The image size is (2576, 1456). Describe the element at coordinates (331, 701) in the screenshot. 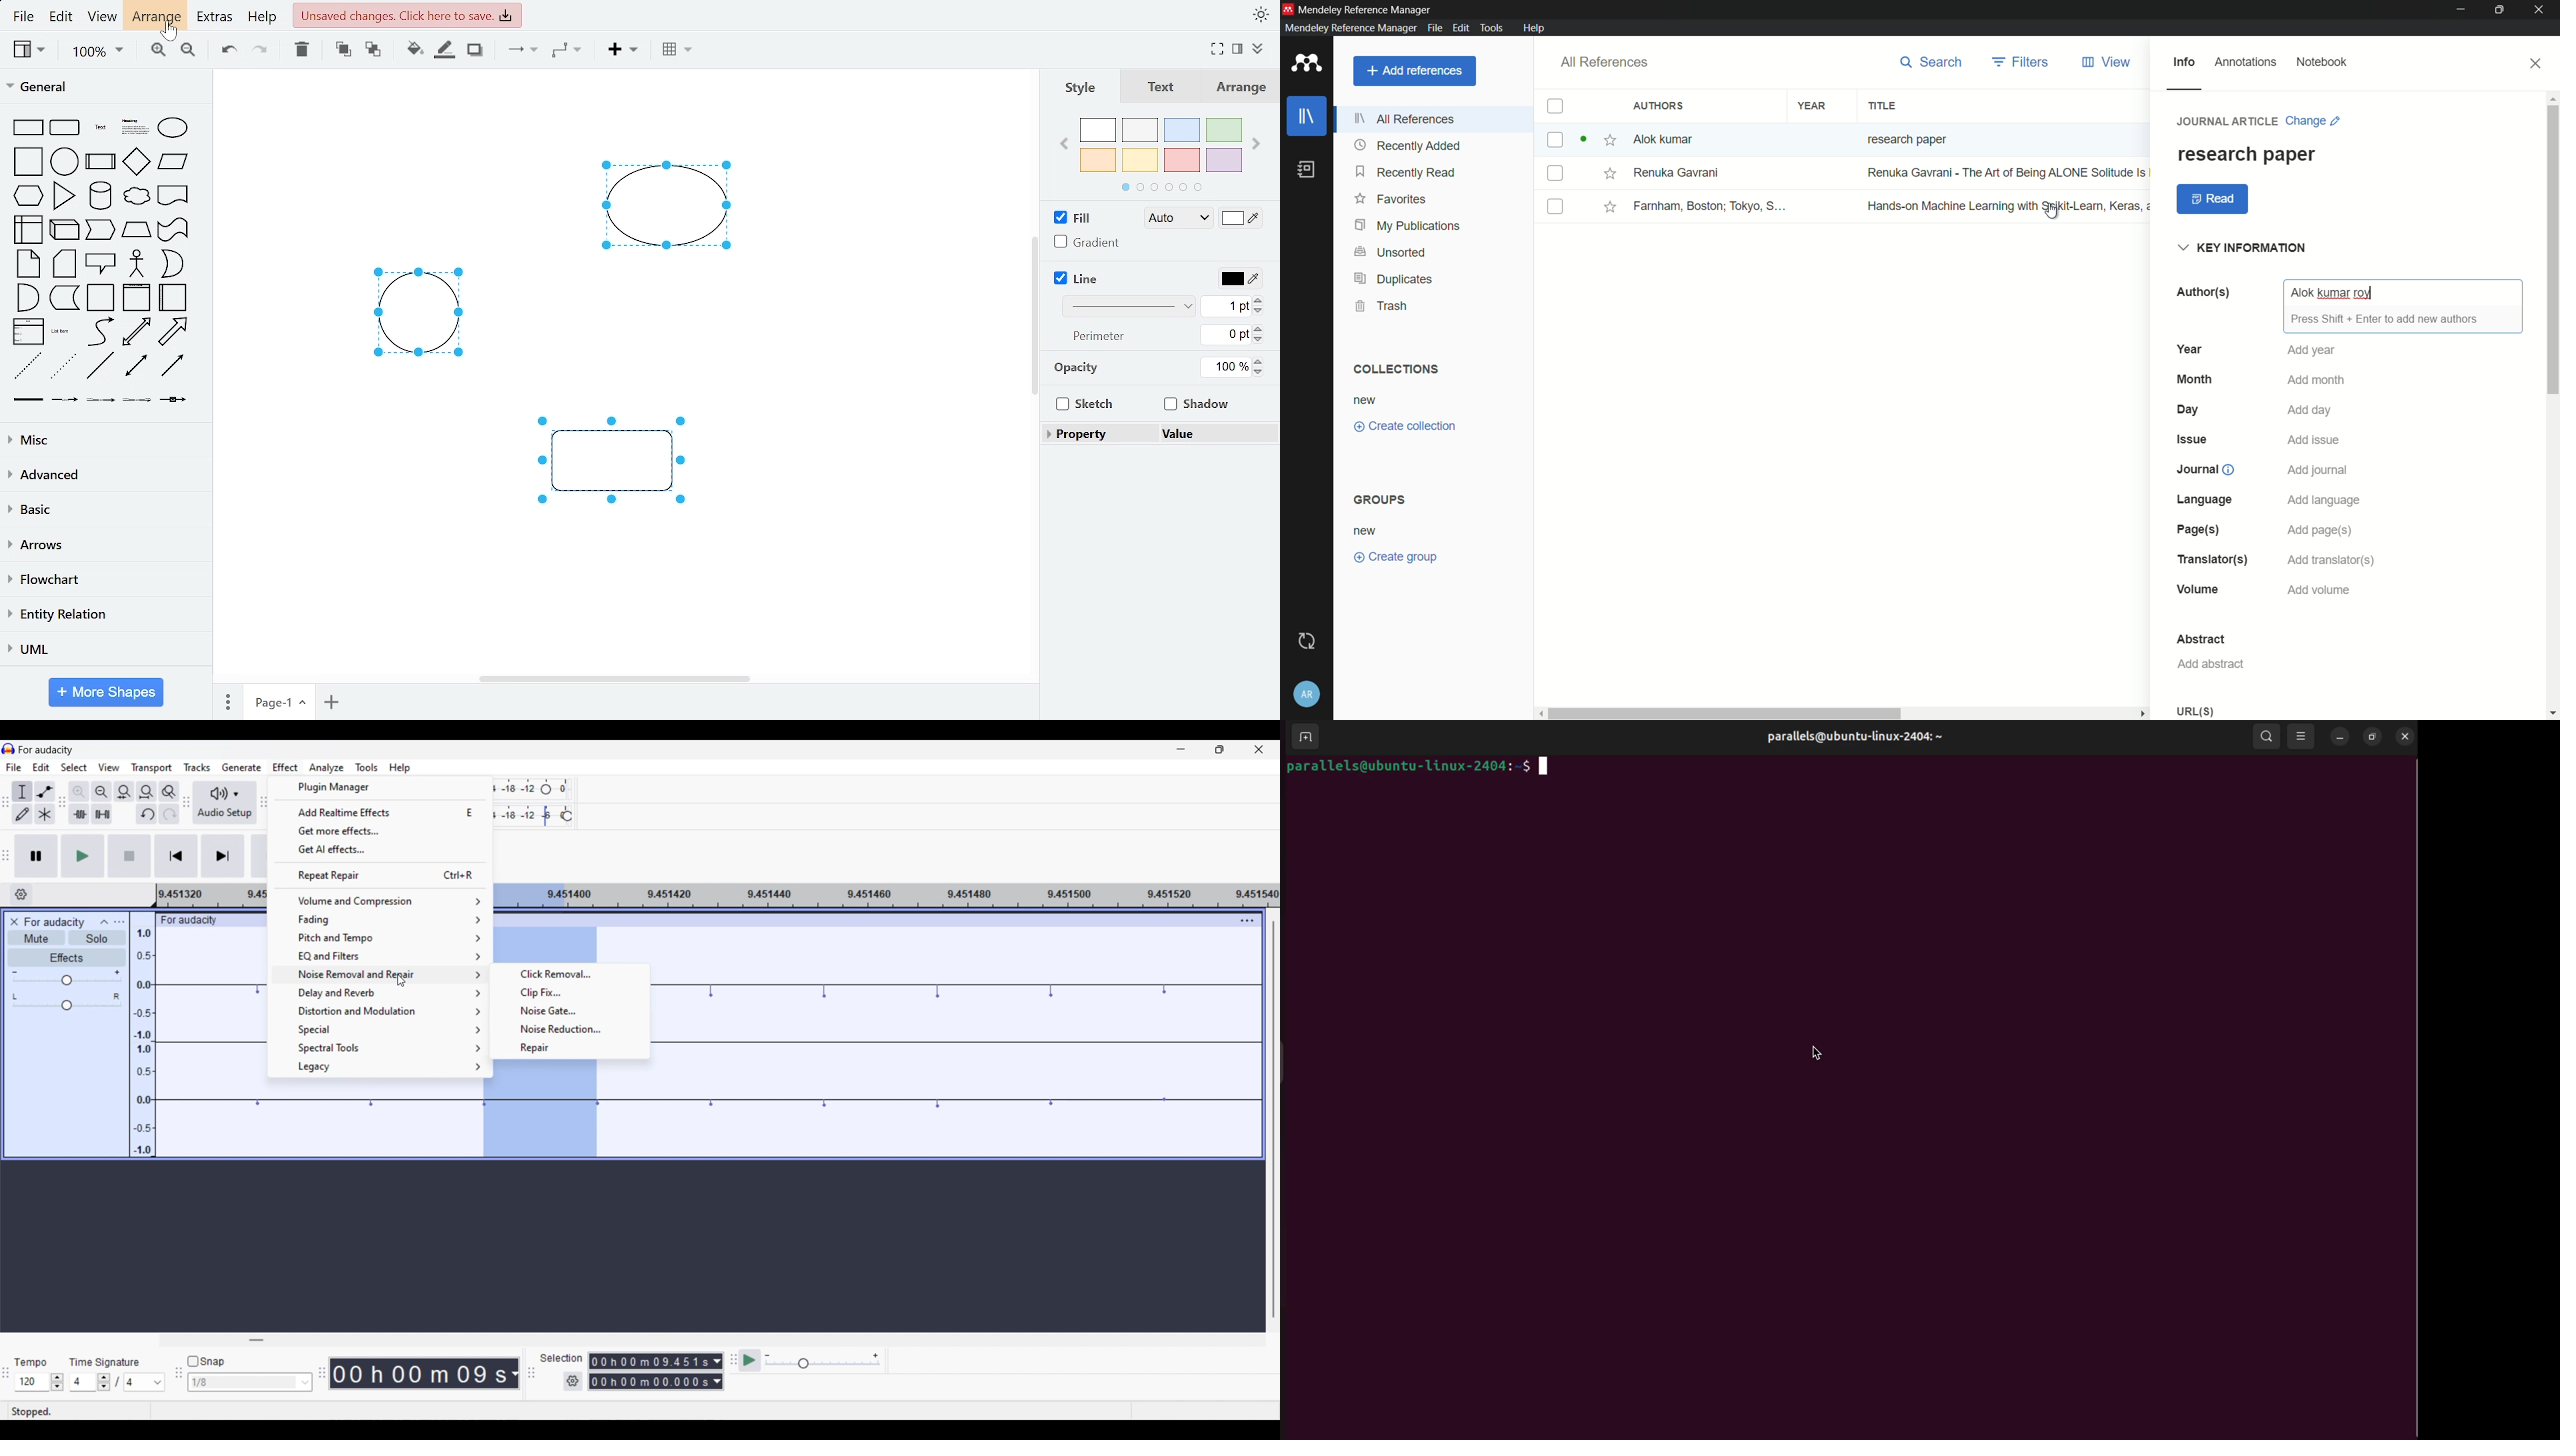

I see `insert page` at that location.